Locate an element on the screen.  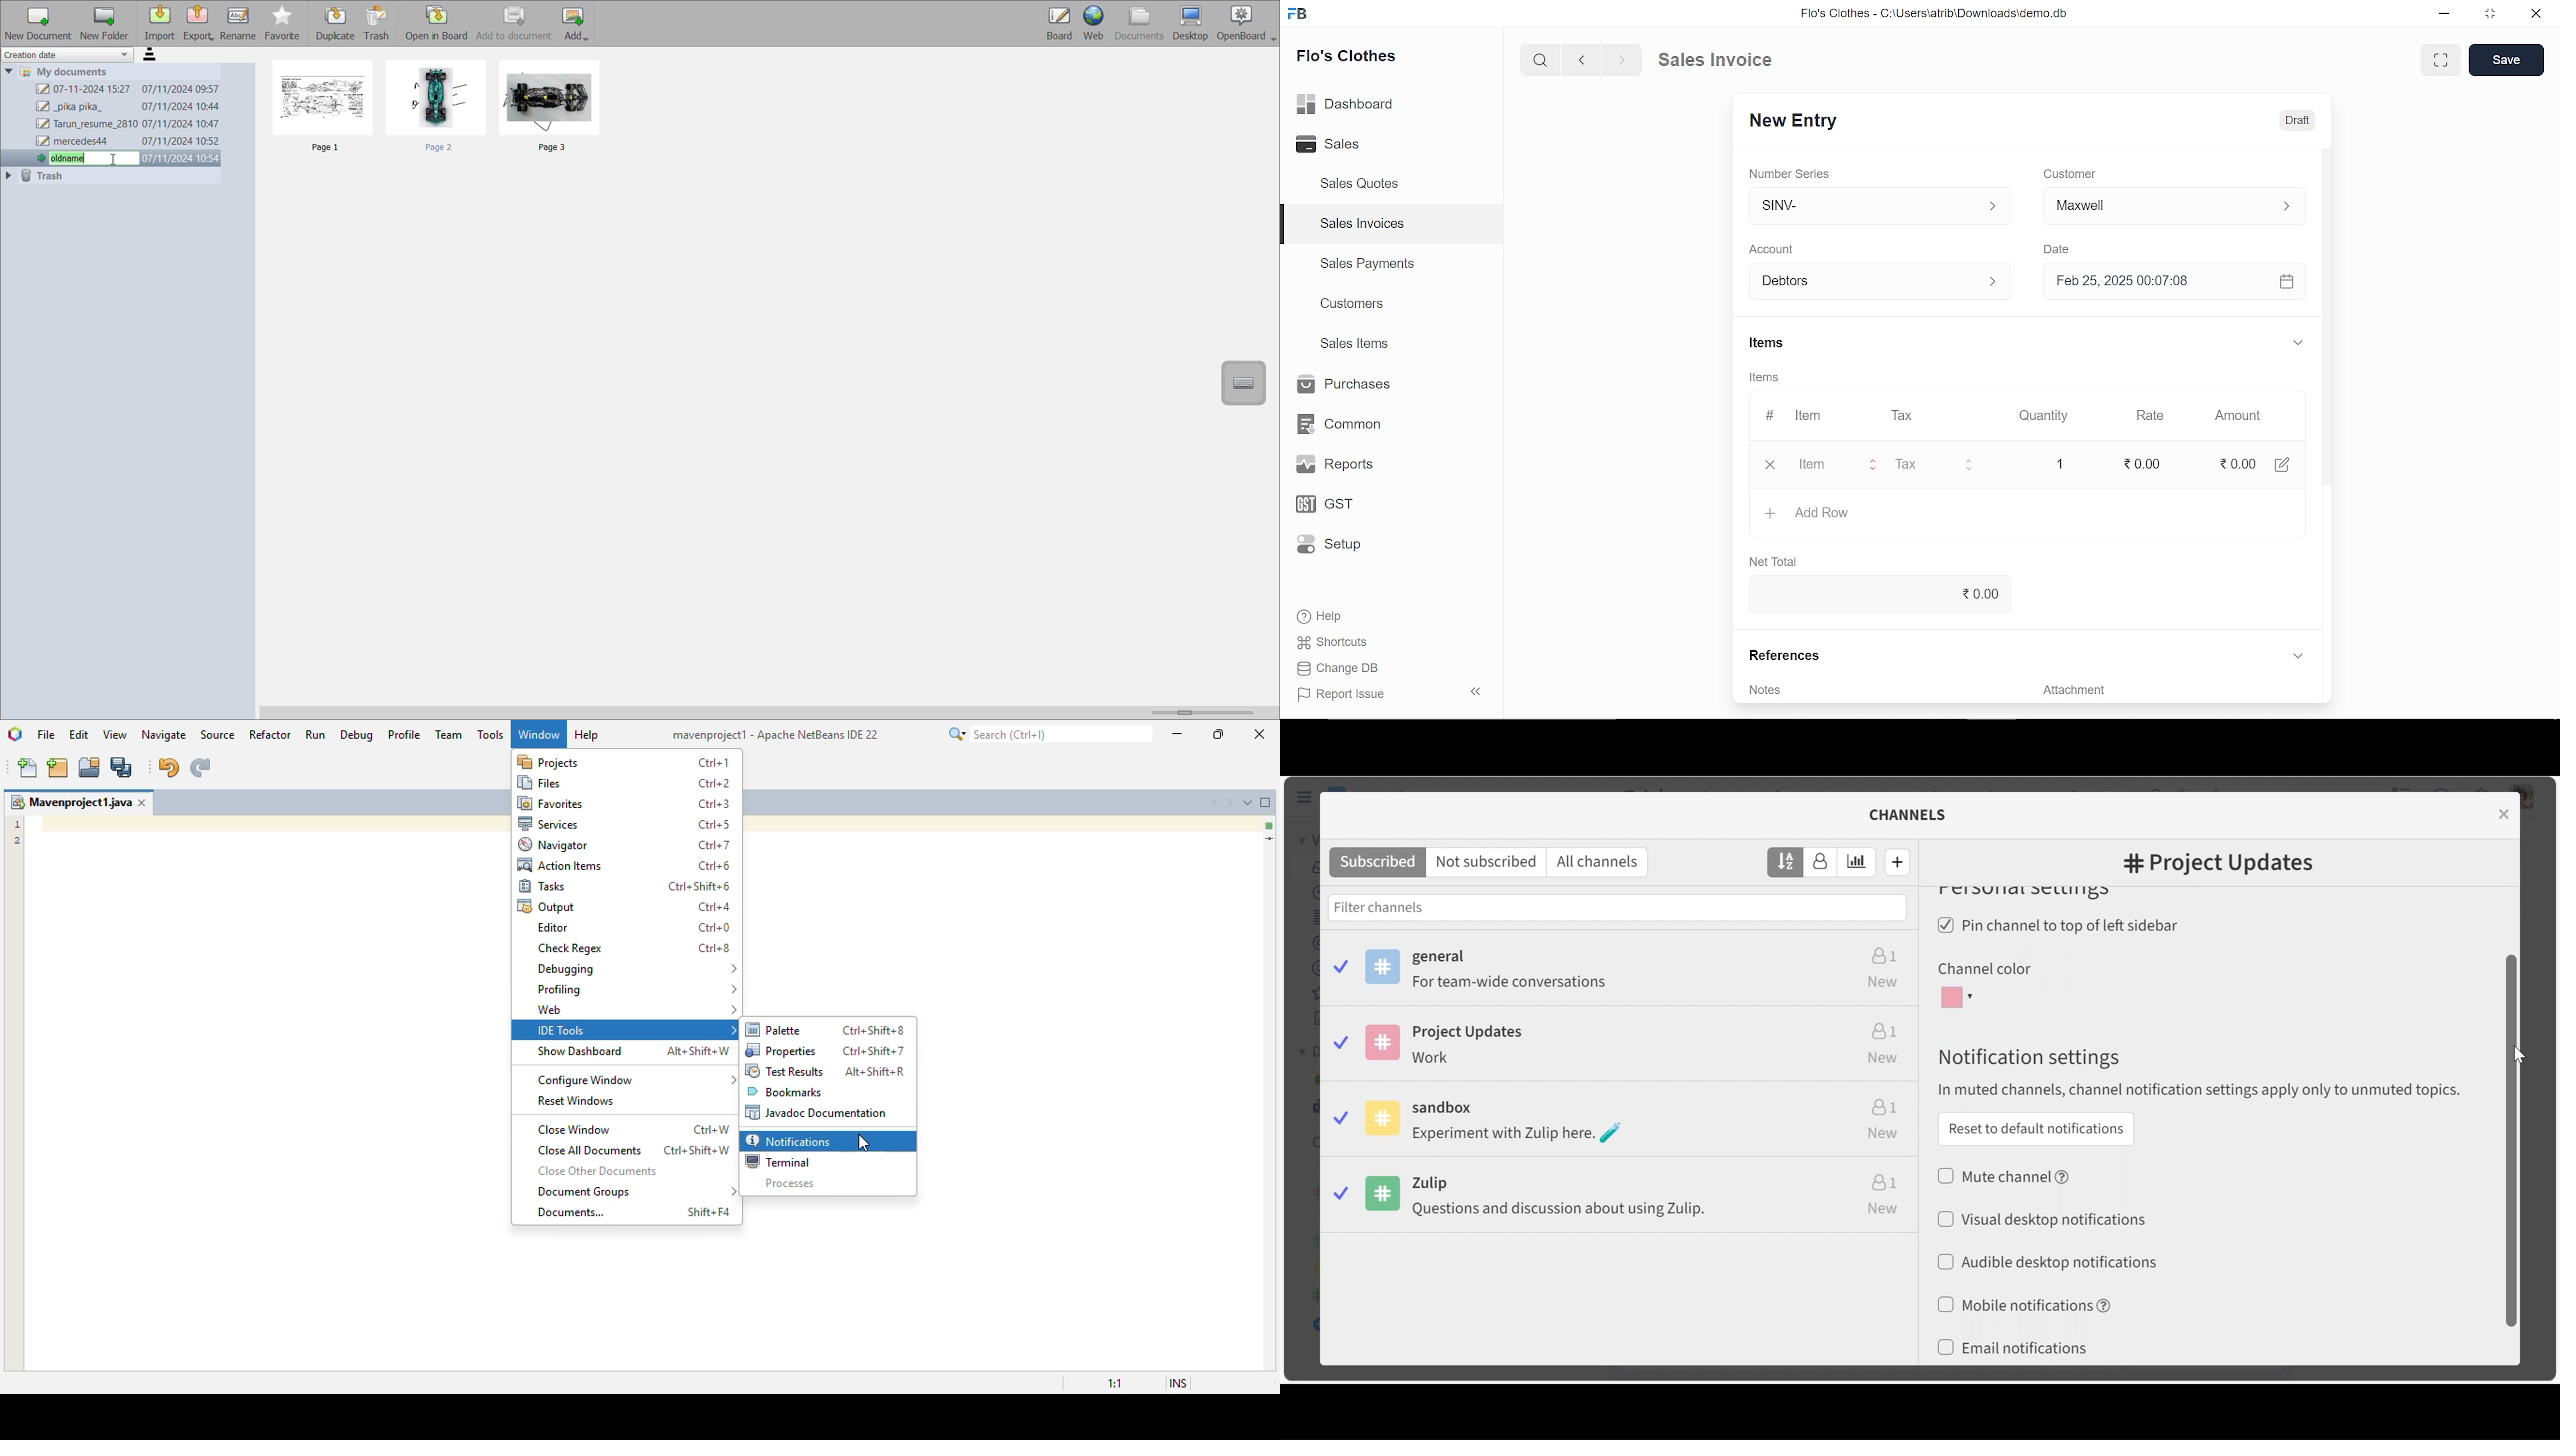
open calender is located at coordinates (2286, 282).